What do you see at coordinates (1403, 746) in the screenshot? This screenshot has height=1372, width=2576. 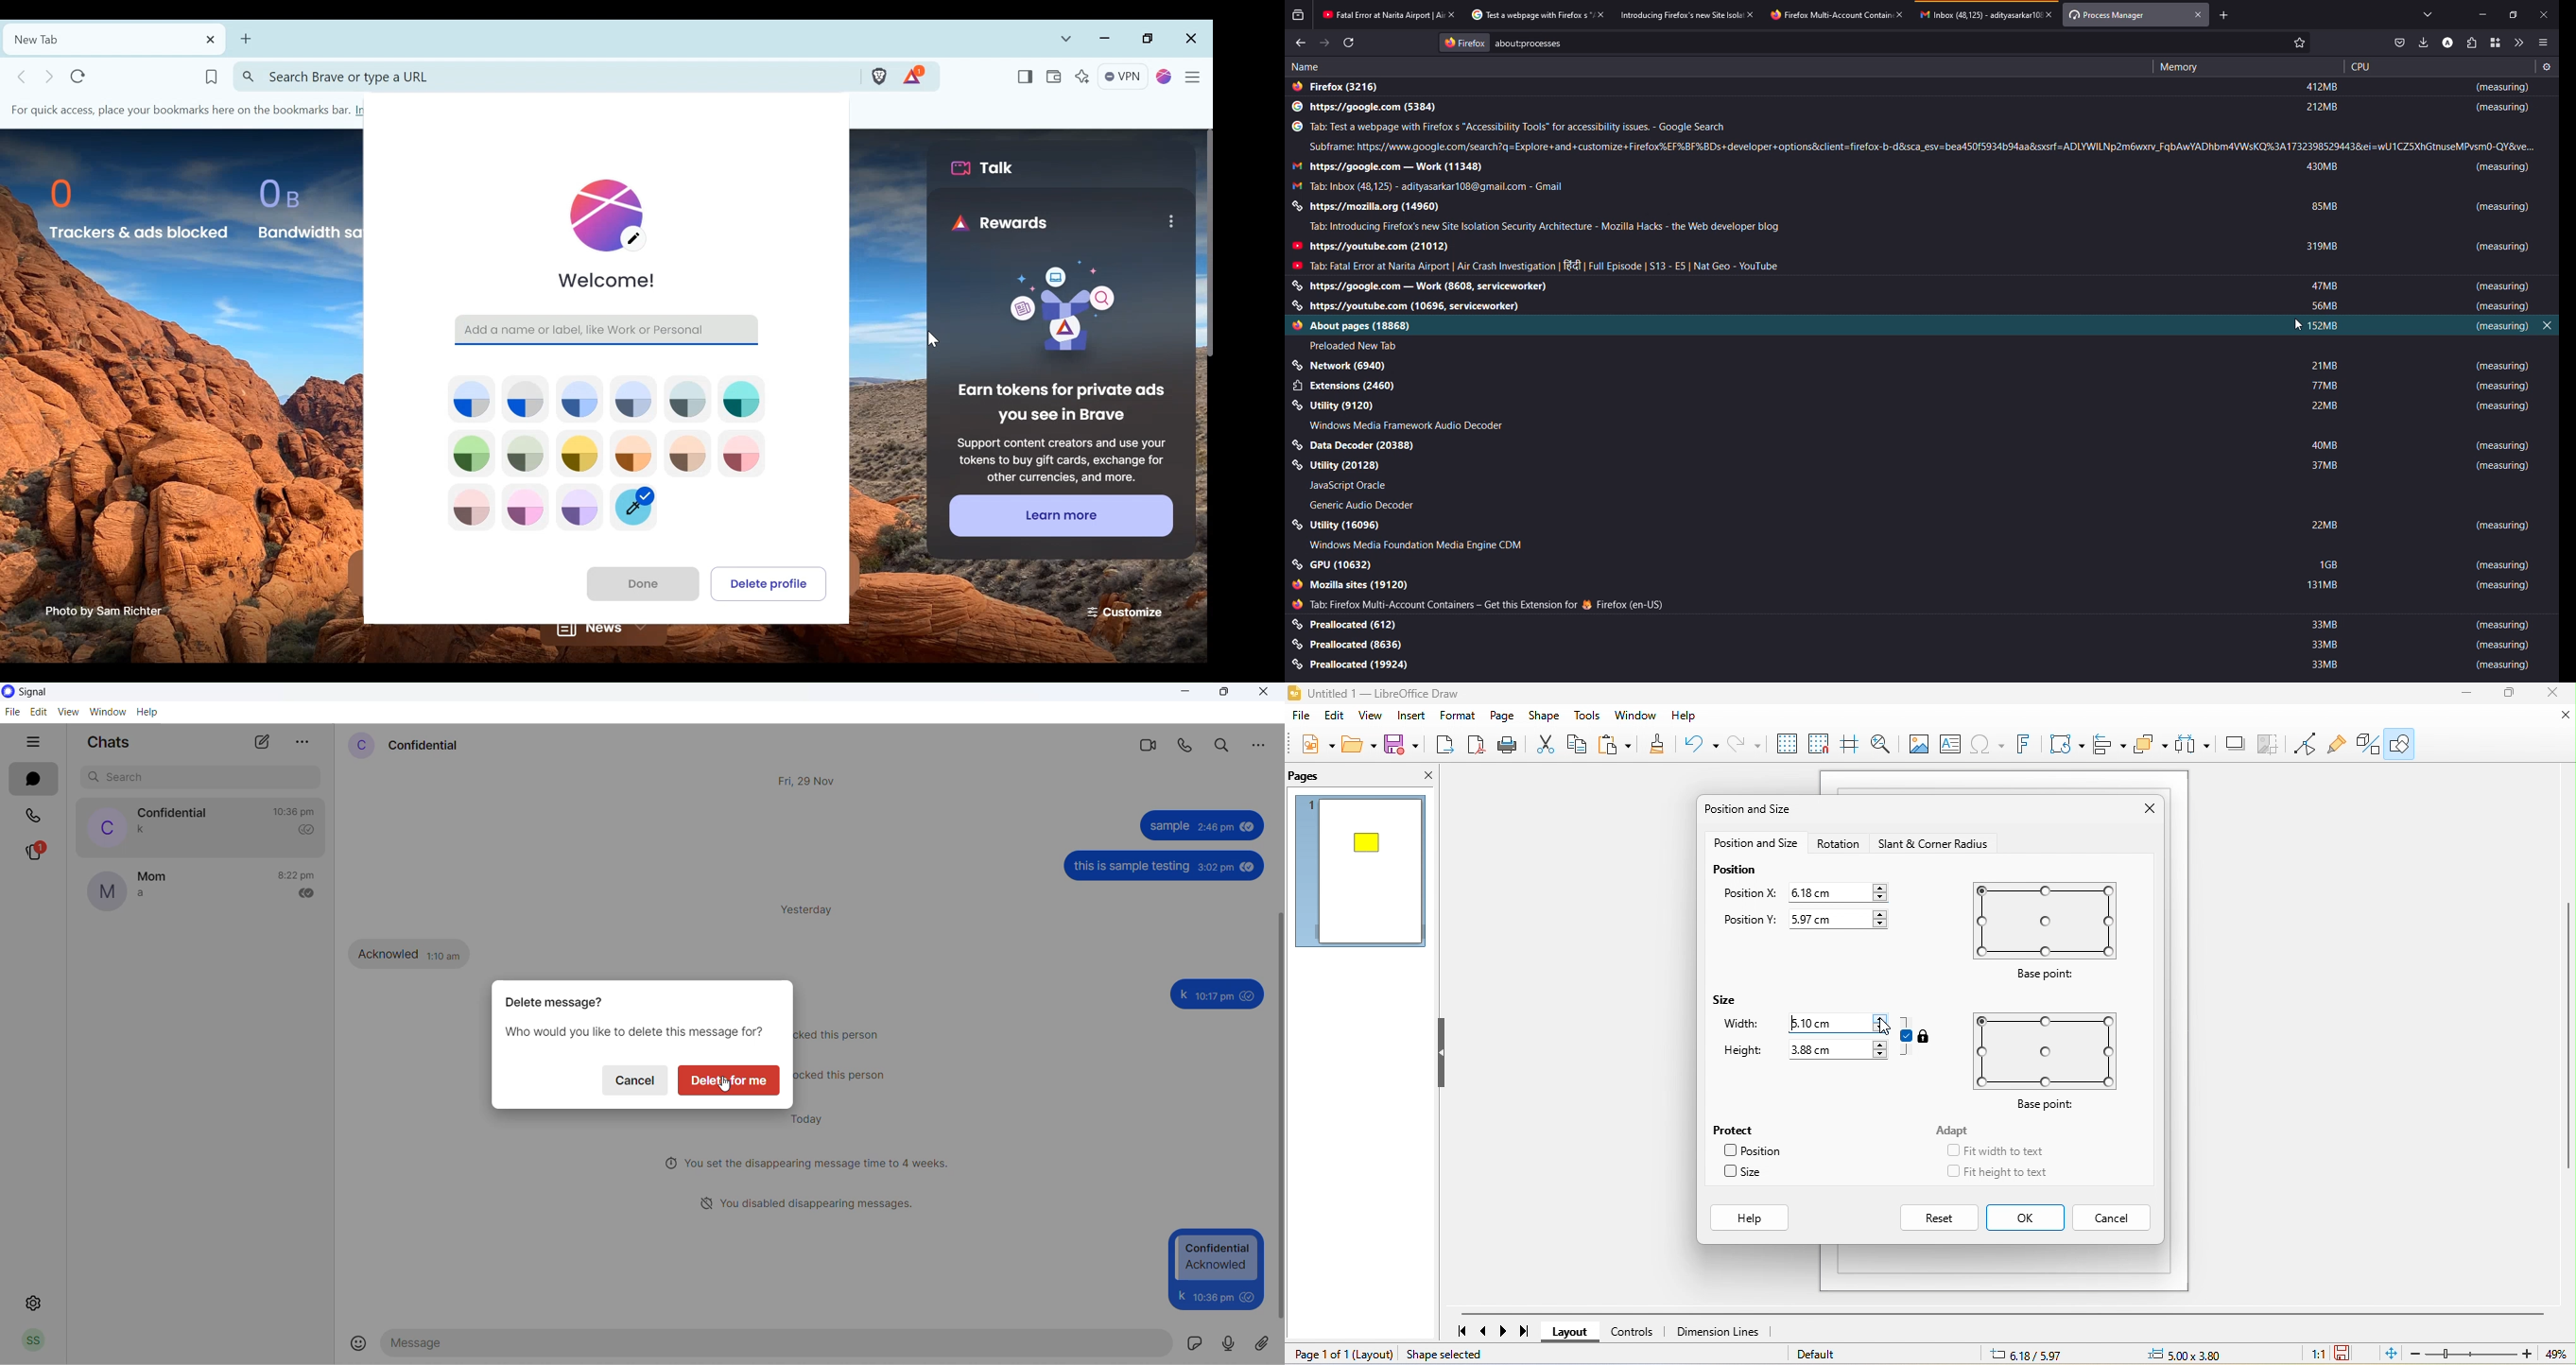 I see `save` at bounding box center [1403, 746].